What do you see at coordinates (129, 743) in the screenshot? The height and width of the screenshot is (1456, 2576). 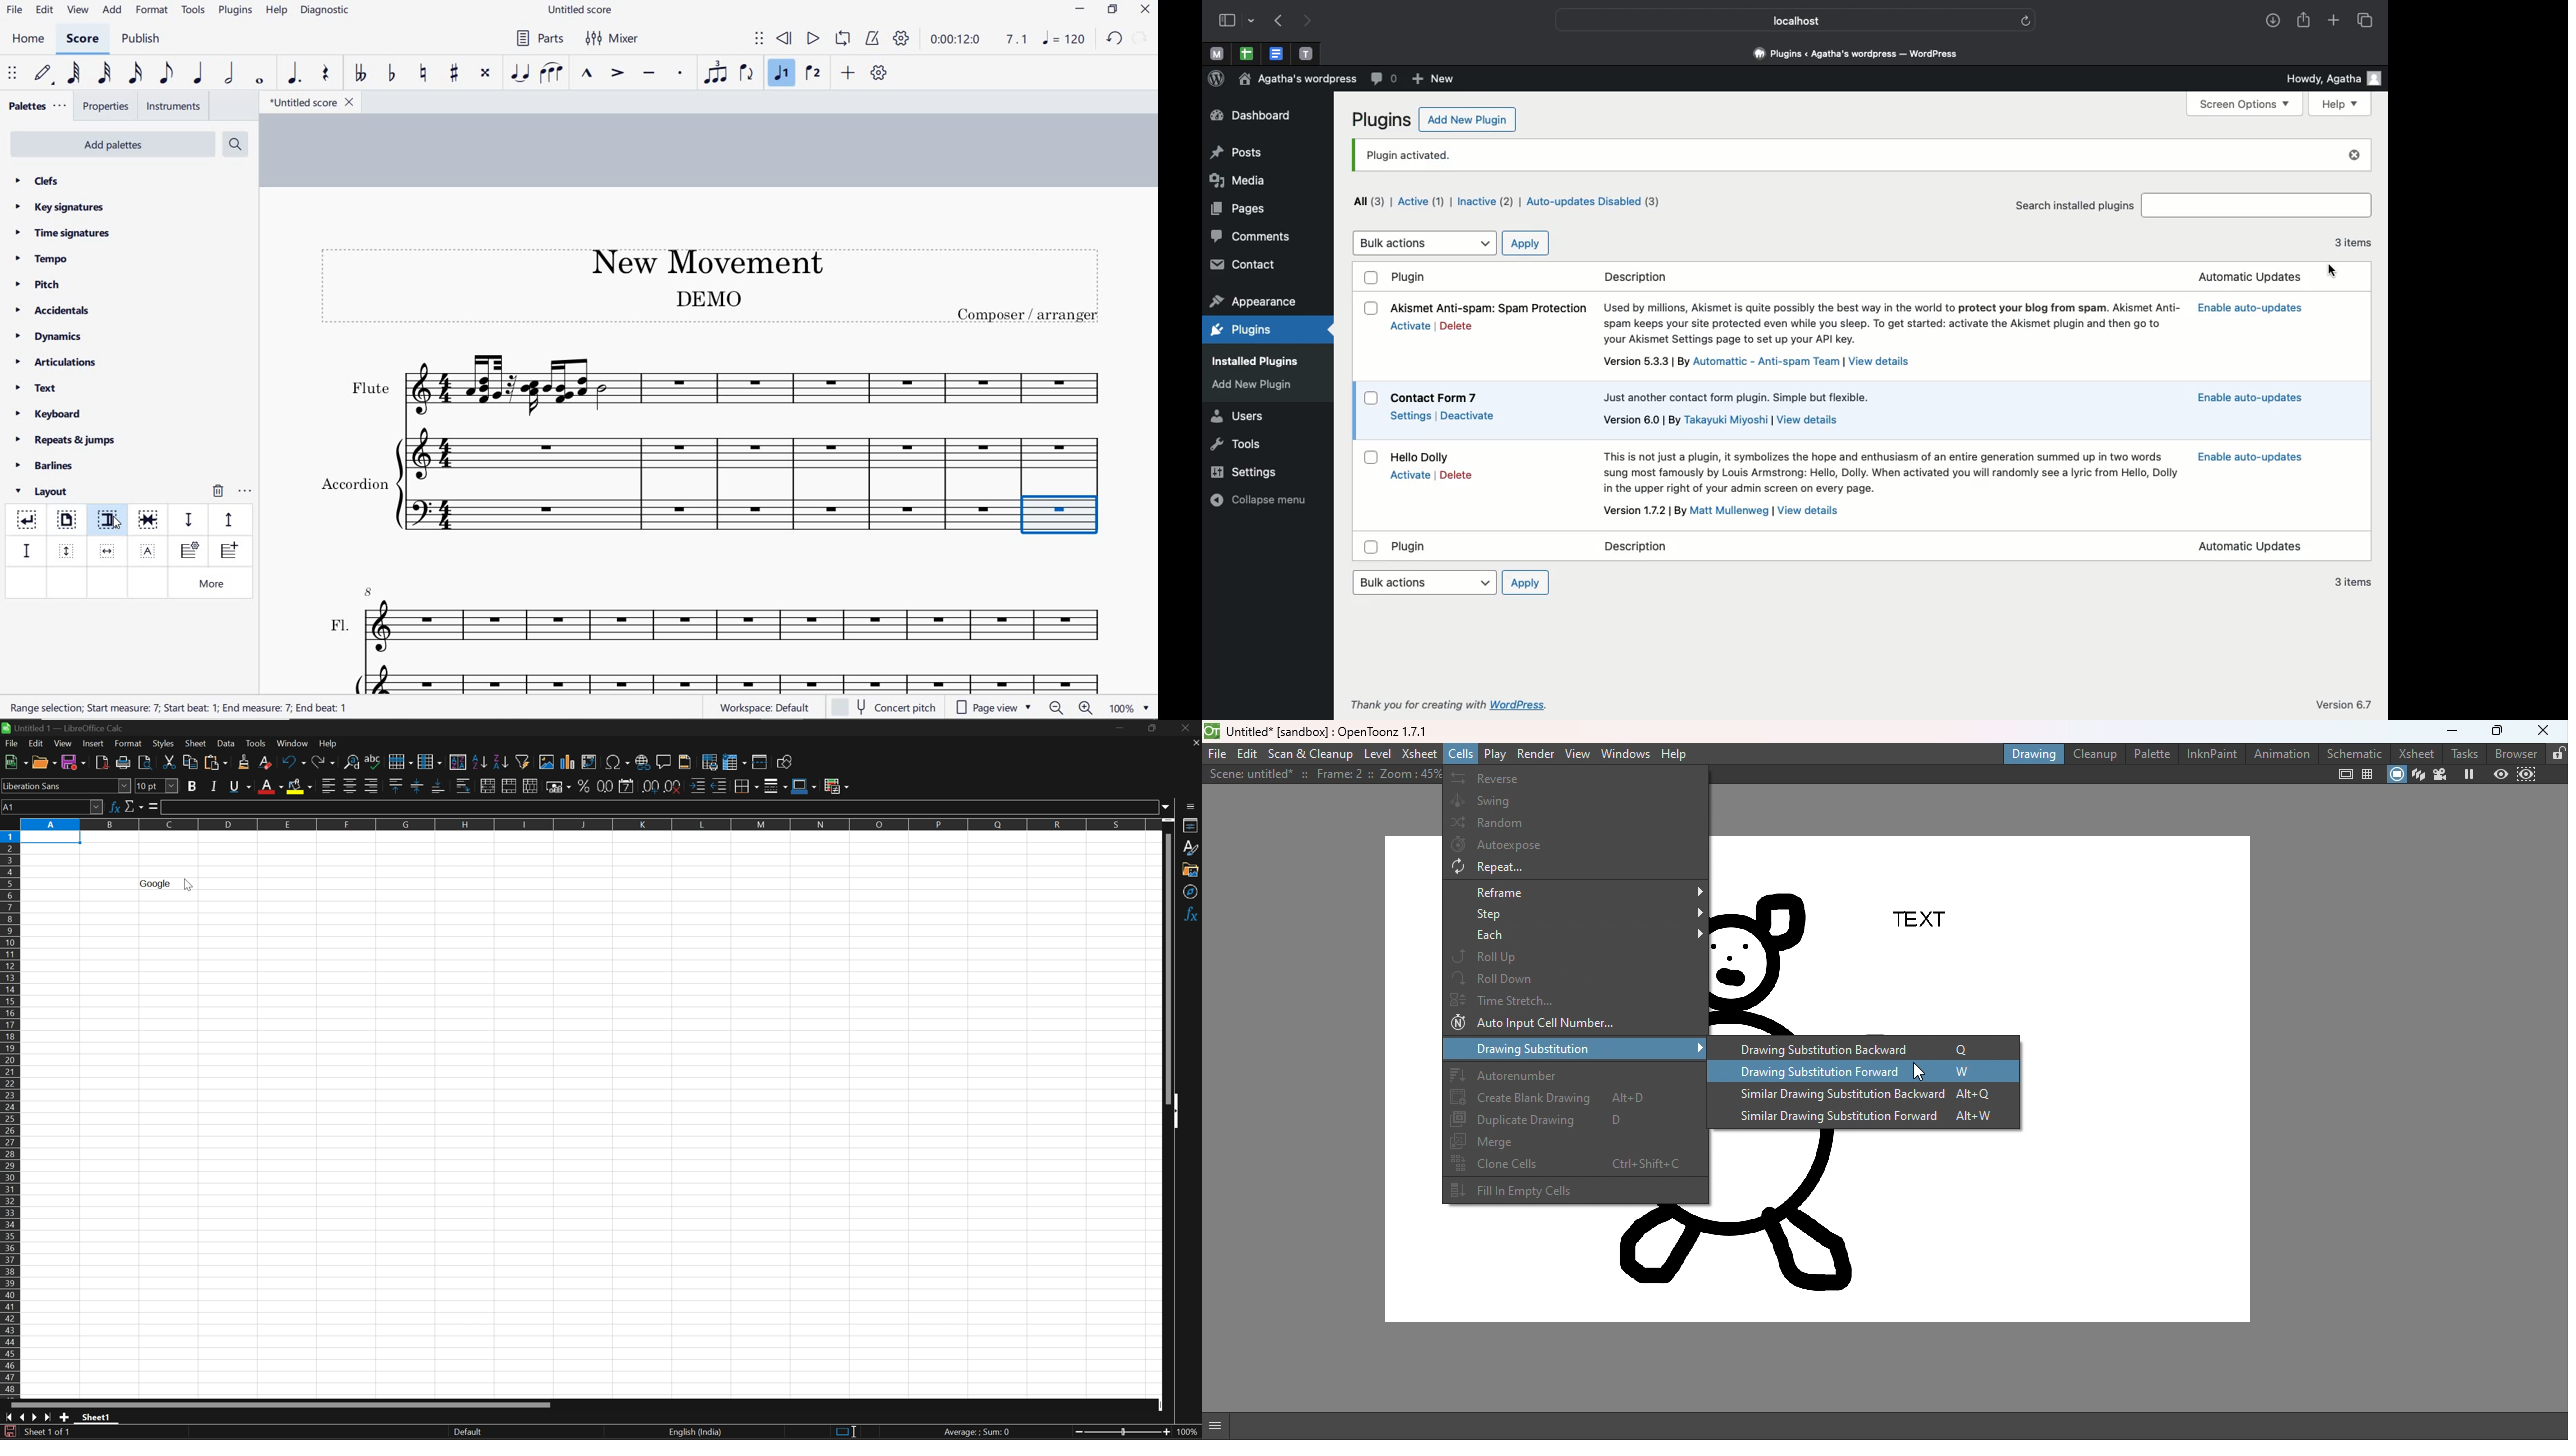 I see `Format` at bounding box center [129, 743].